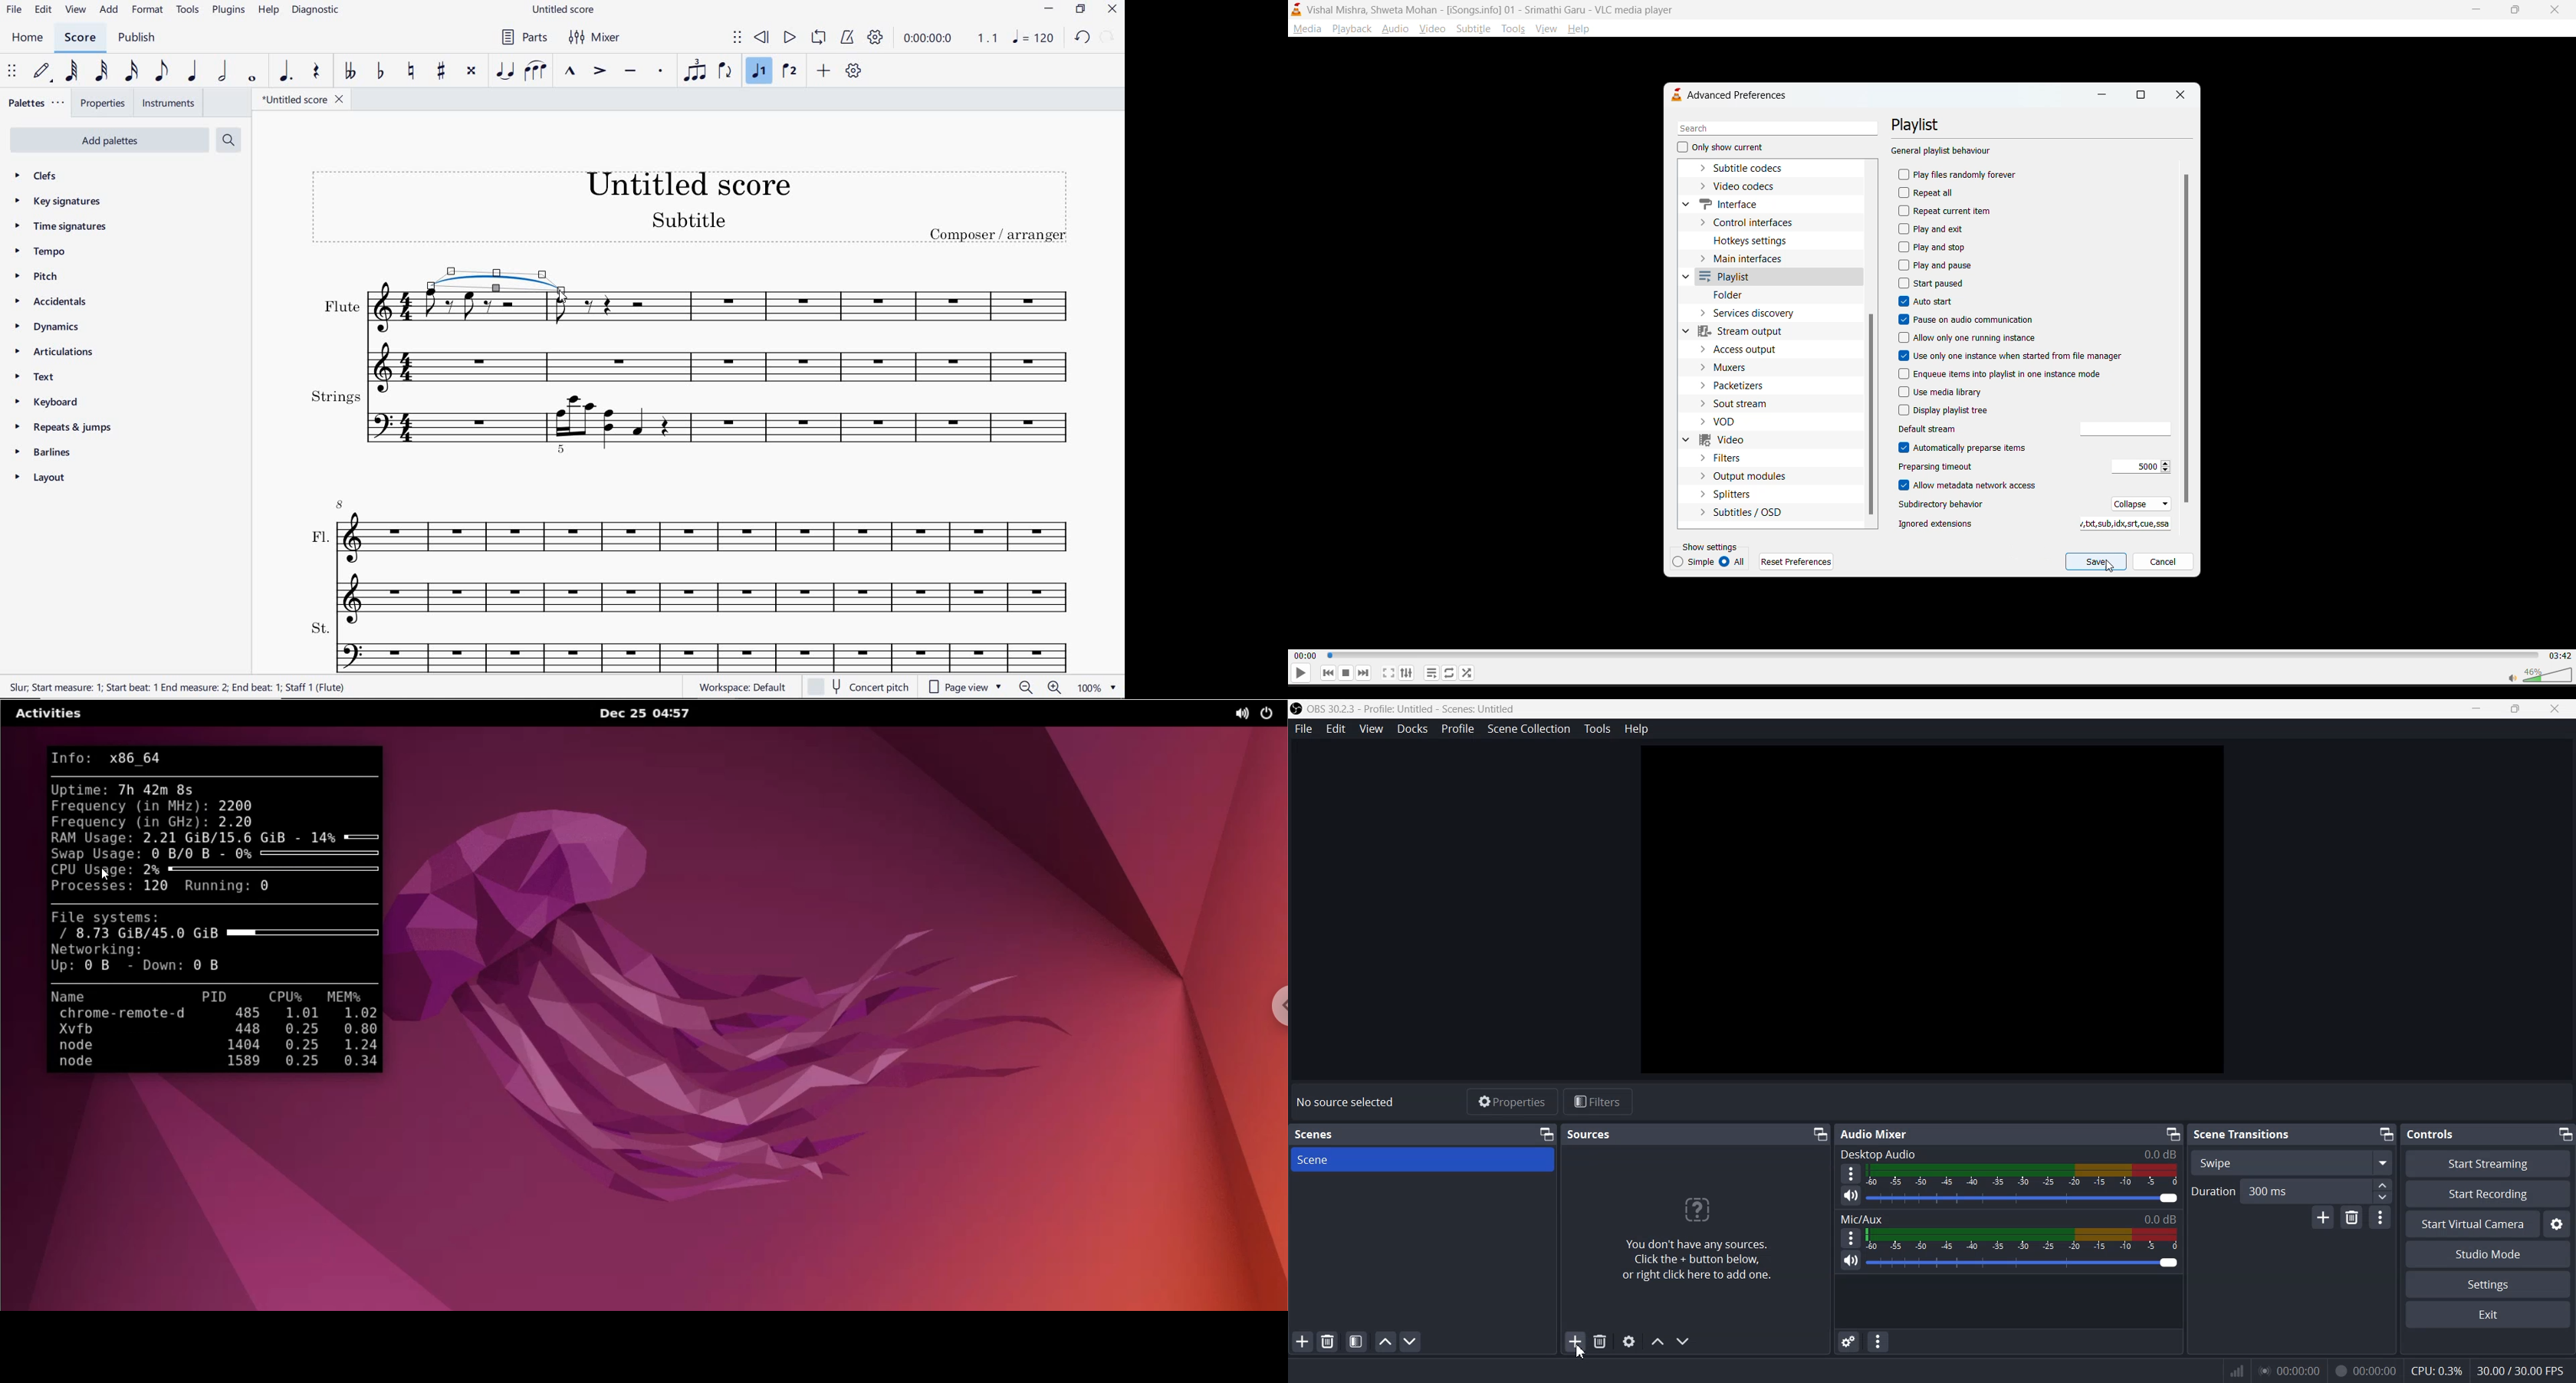  What do you see at coordinates (472, 72) in the screenshot?
I see `TOGGLE DOUBLE-SHARP` at bounding box center [472, 72].